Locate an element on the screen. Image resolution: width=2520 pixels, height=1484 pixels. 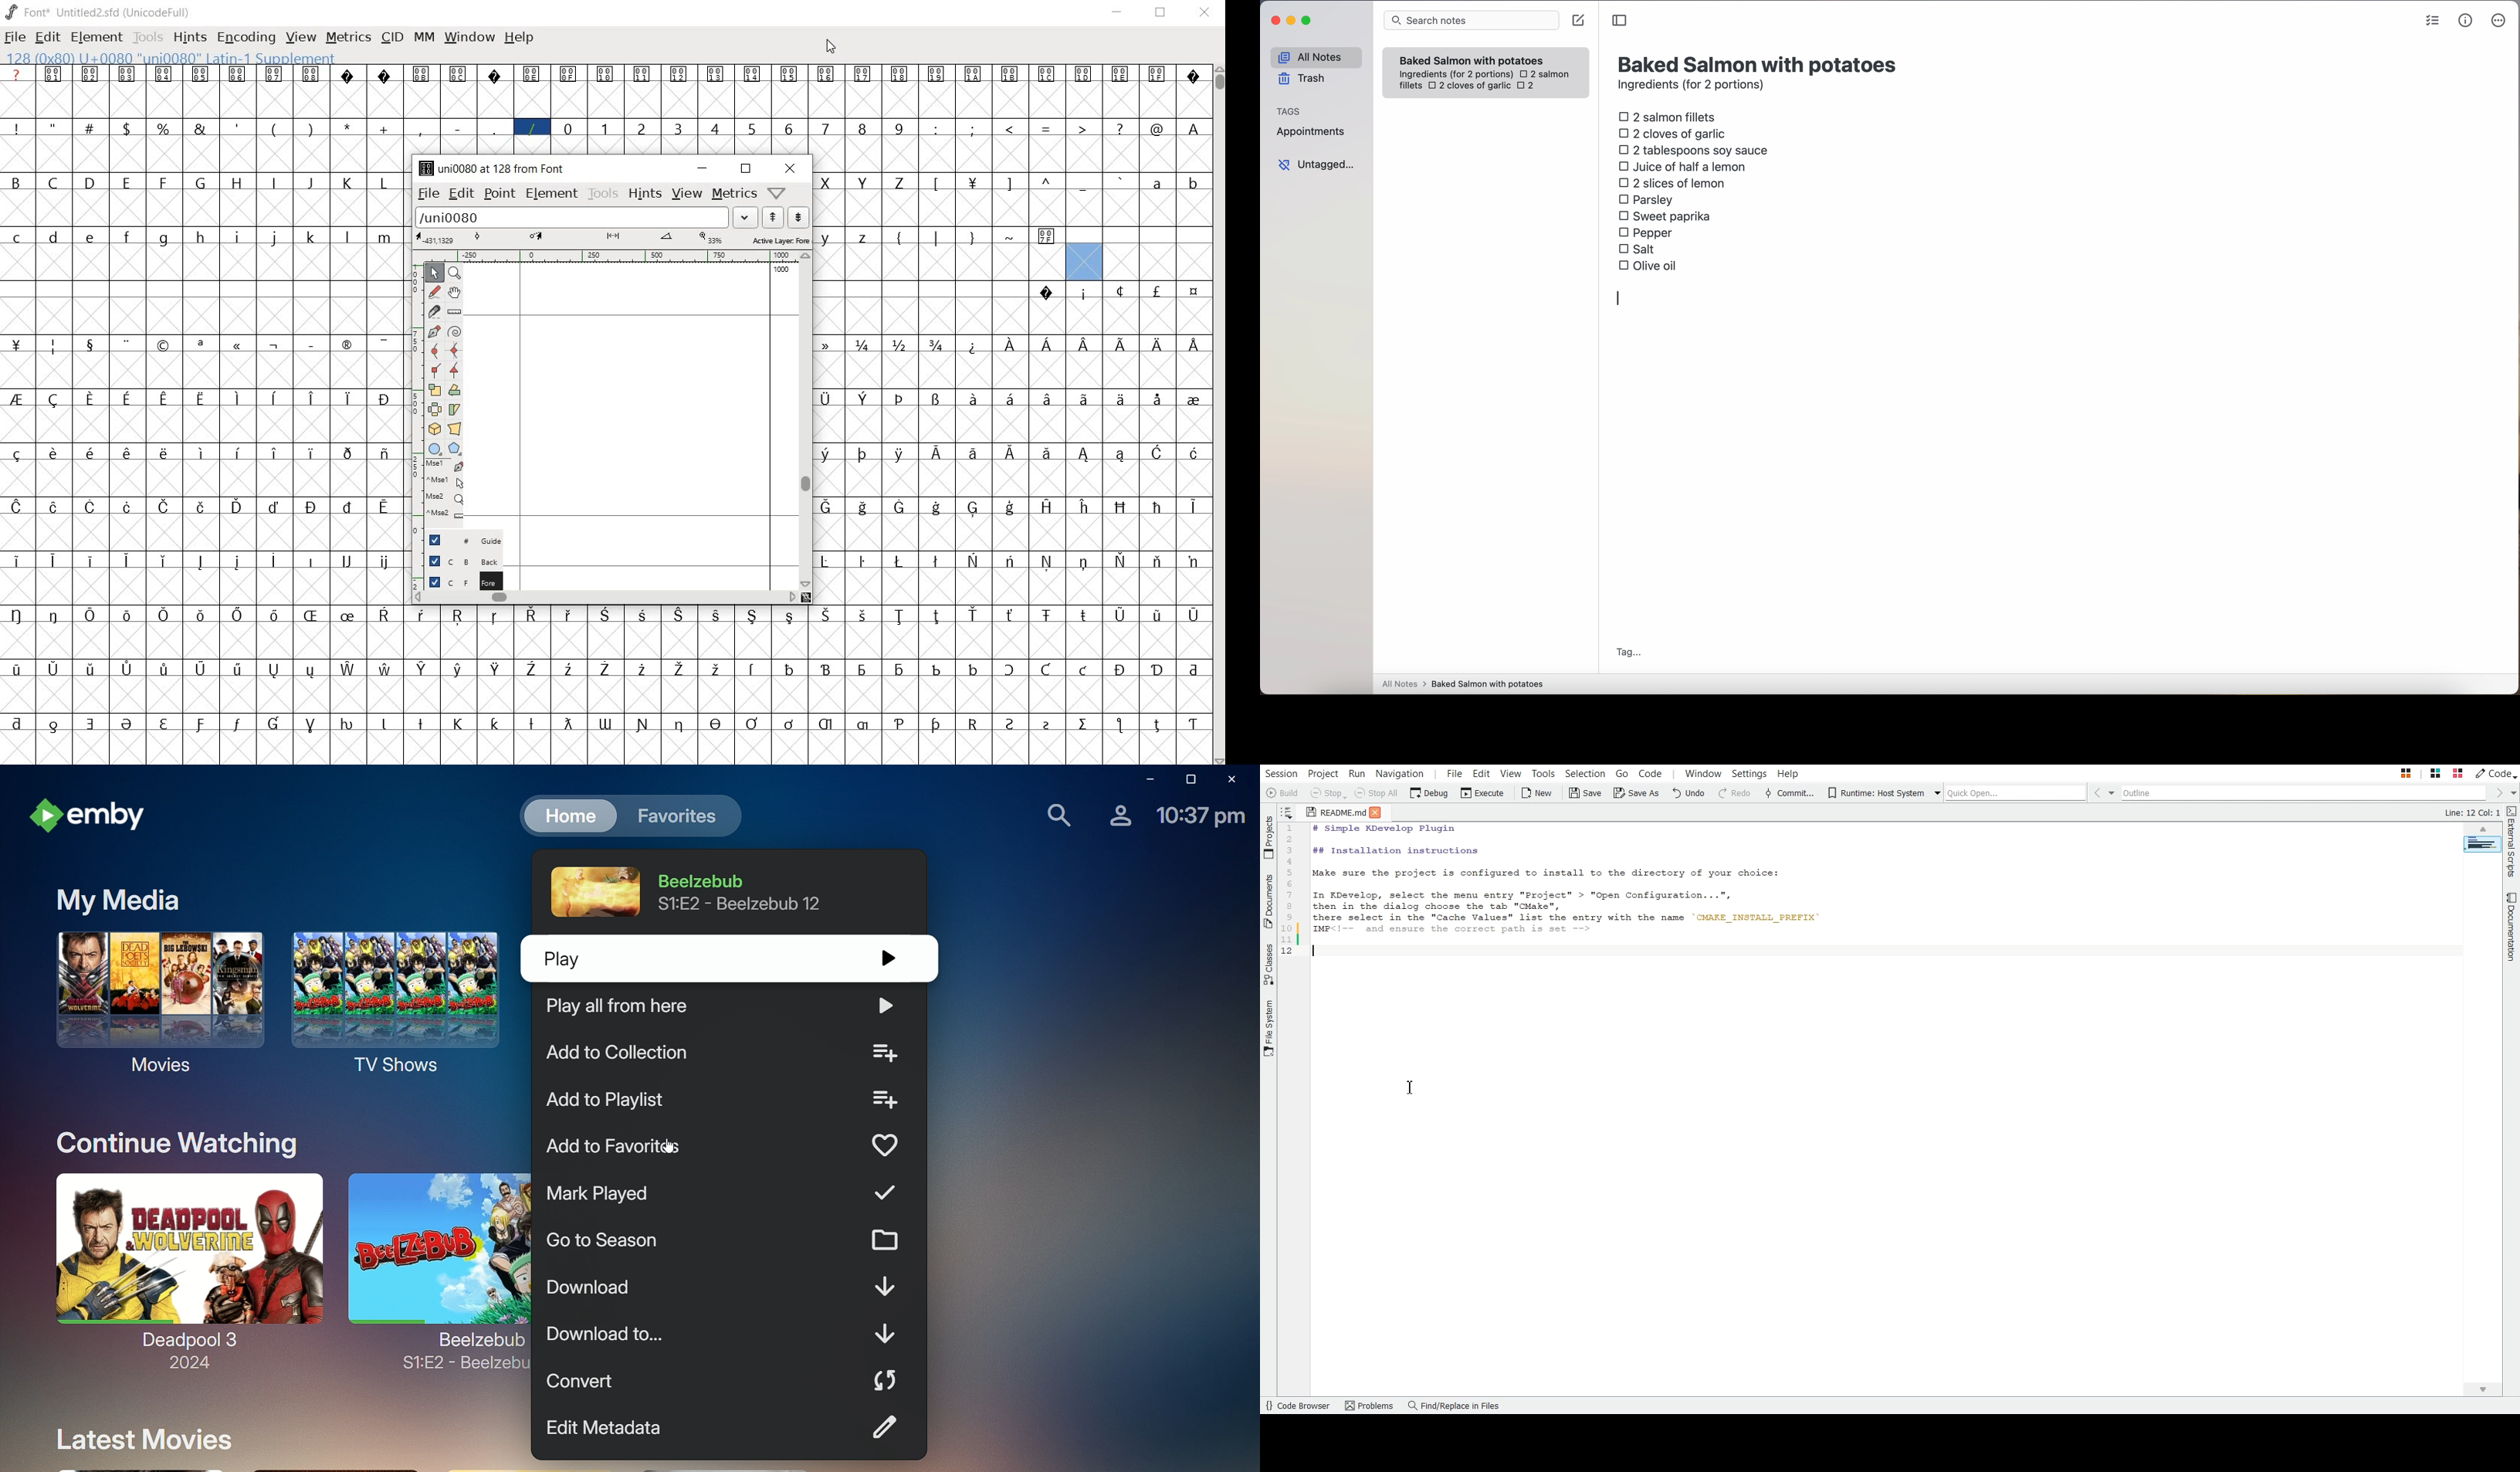
ENCODING is located at coordinates (245, 37).